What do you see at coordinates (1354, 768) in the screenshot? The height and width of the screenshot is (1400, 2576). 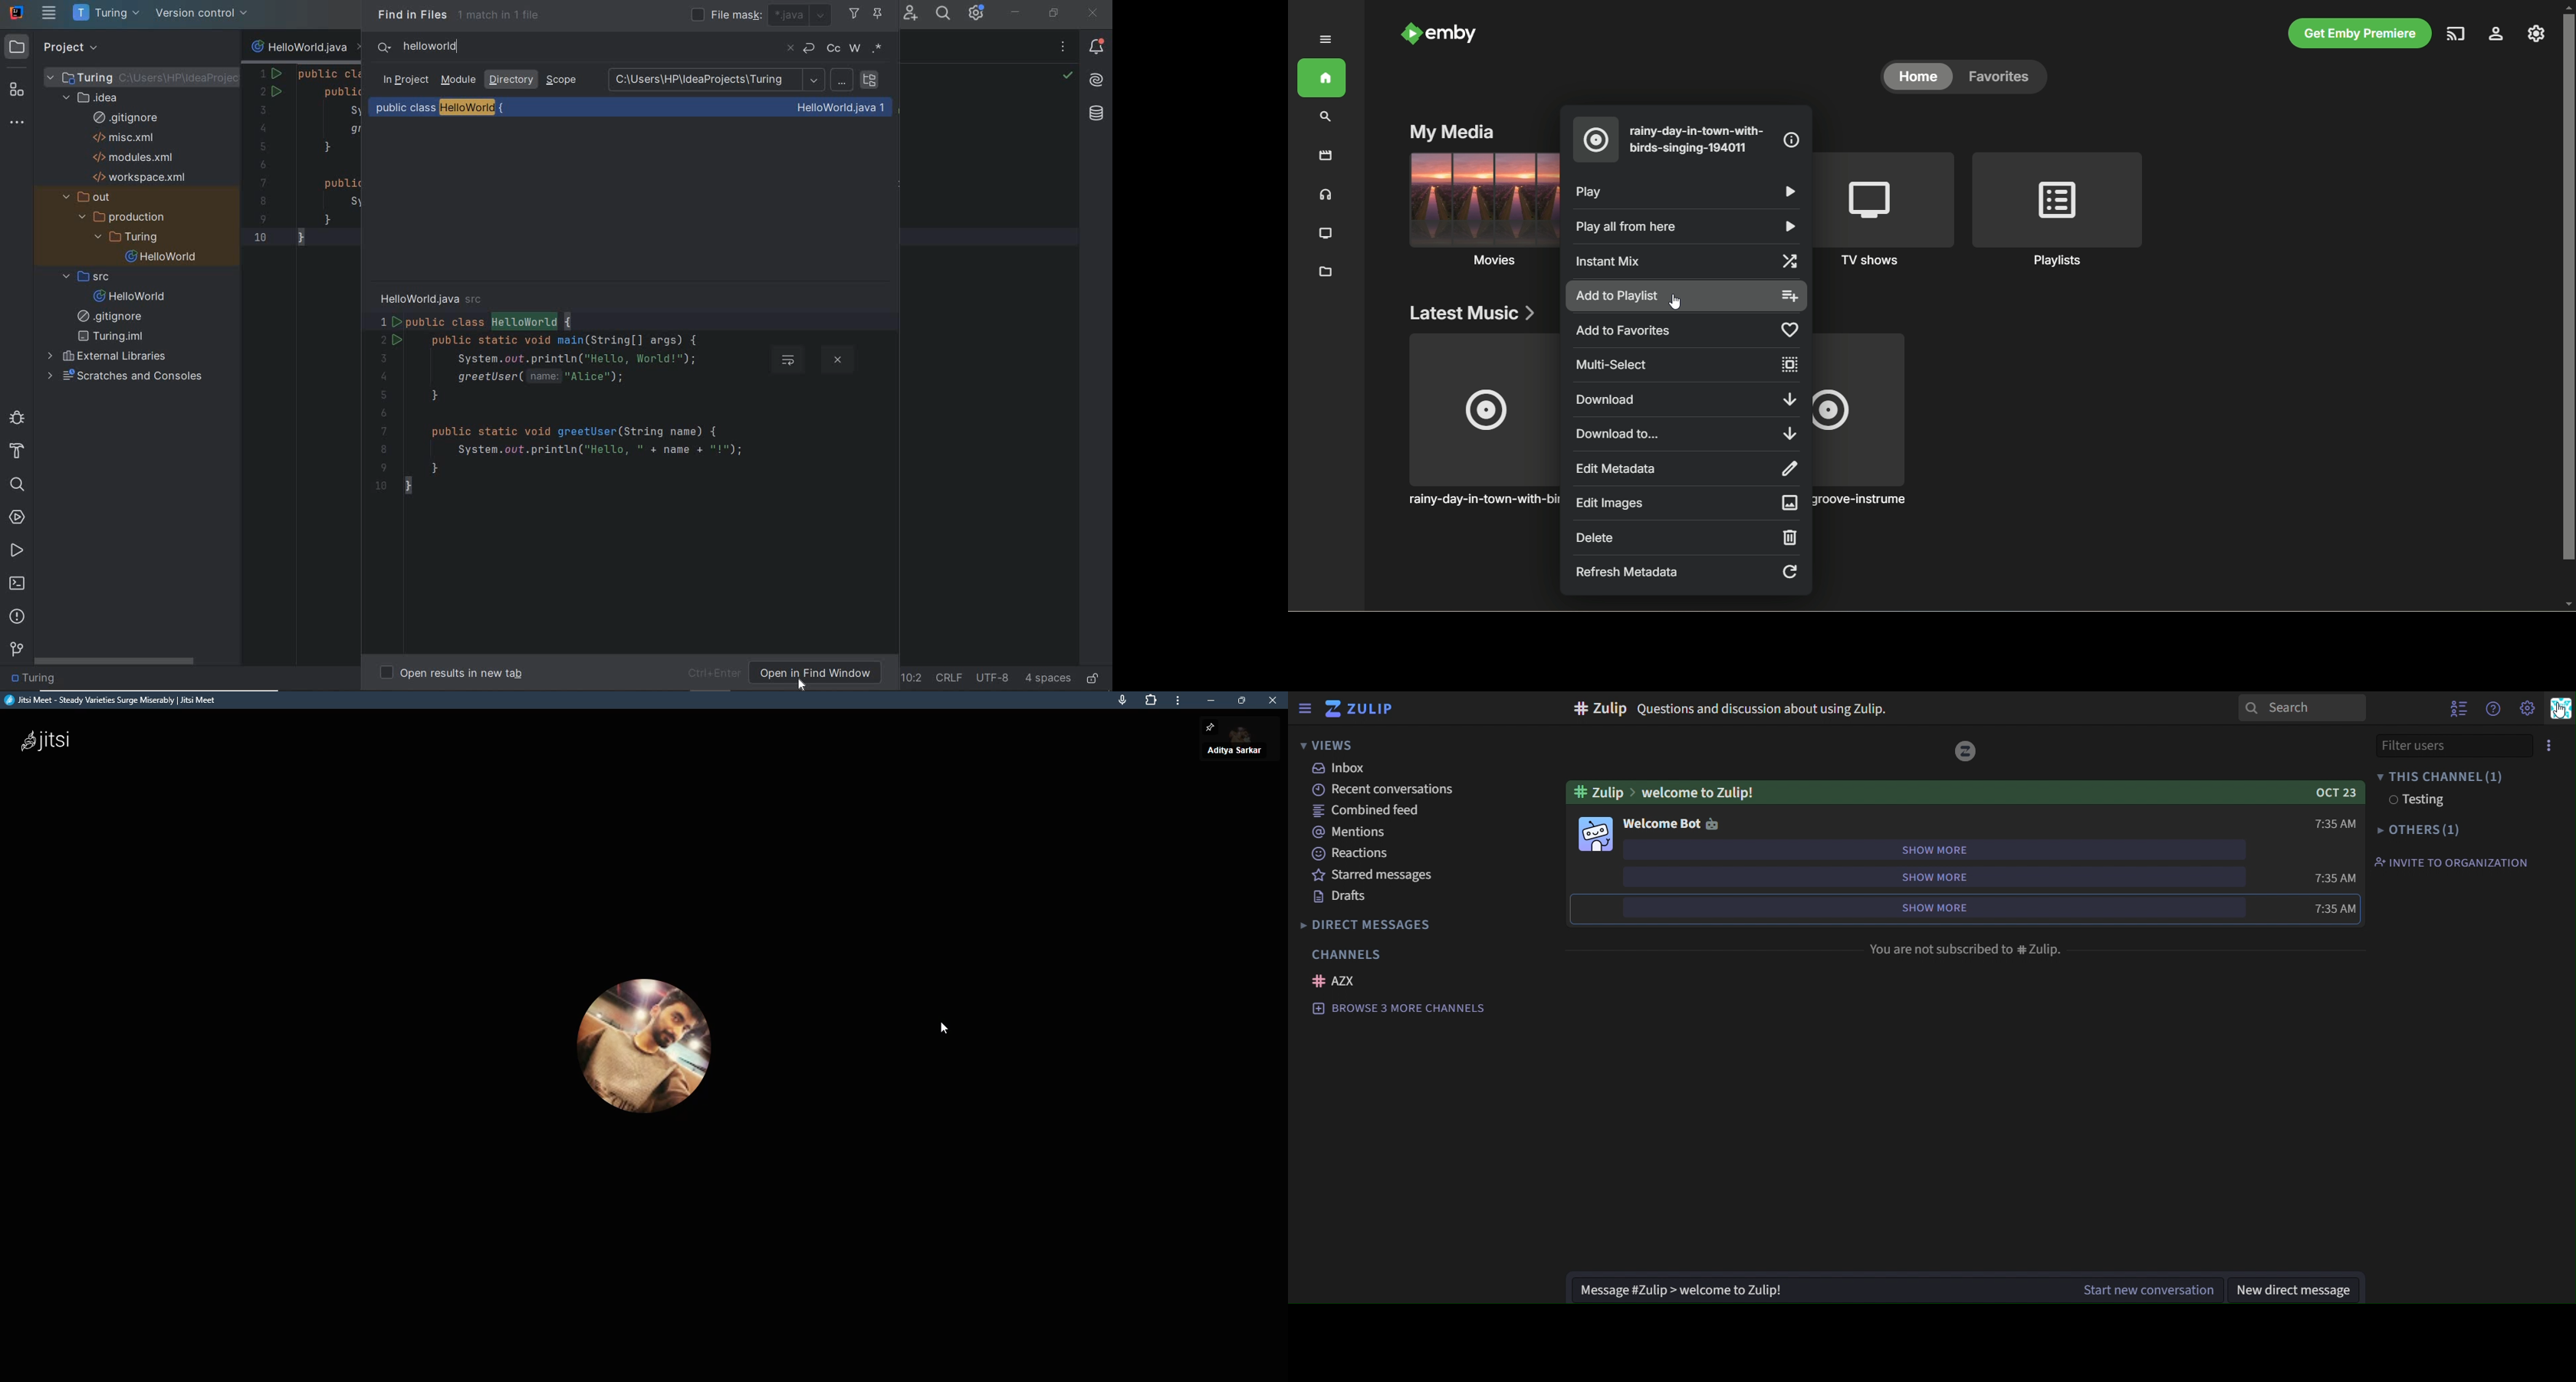 I see `inbox` at bounding box center [1354, 768].